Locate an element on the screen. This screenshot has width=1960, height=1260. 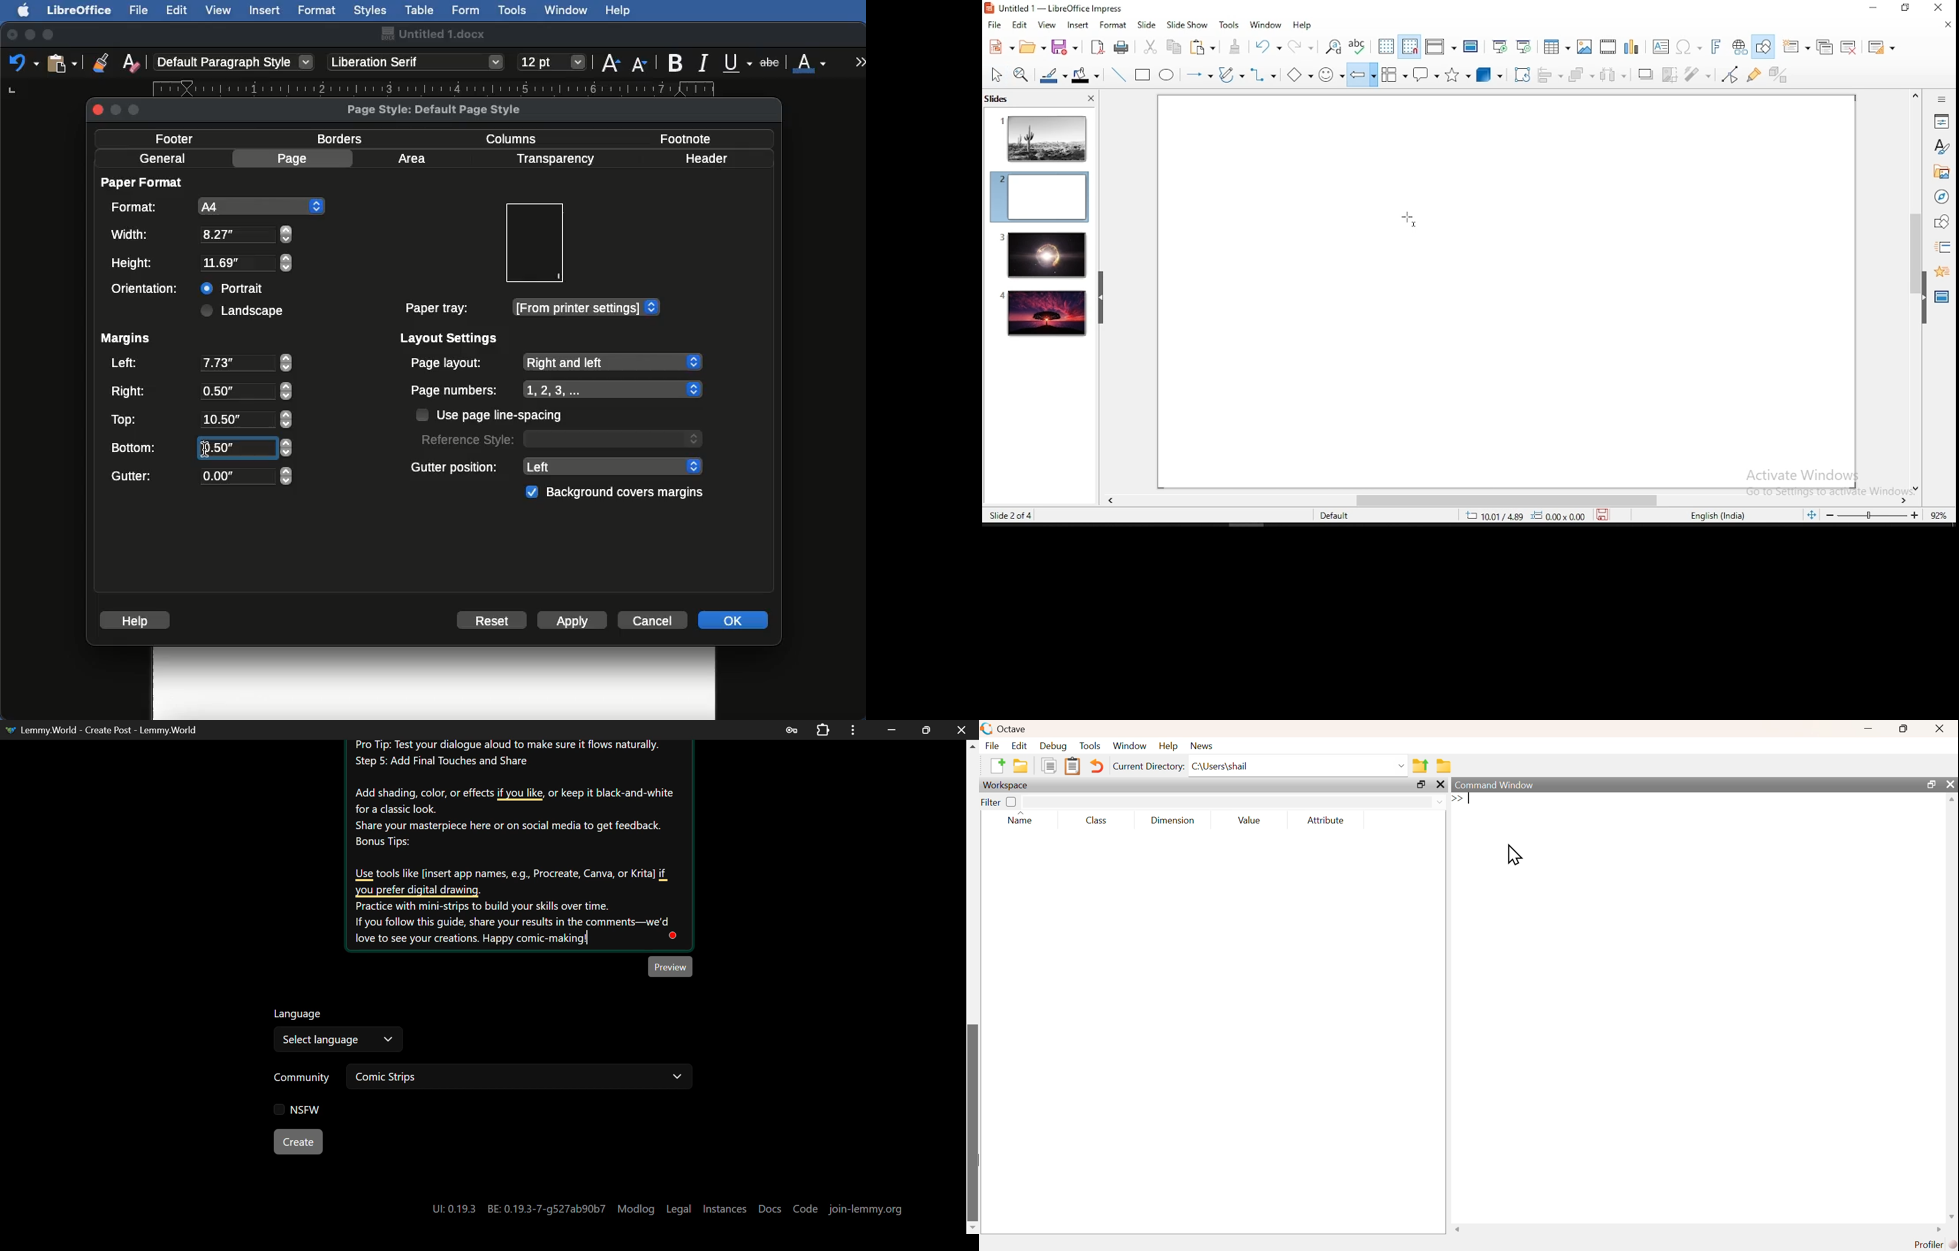
find and replace is located at coordinates (1333, 45).